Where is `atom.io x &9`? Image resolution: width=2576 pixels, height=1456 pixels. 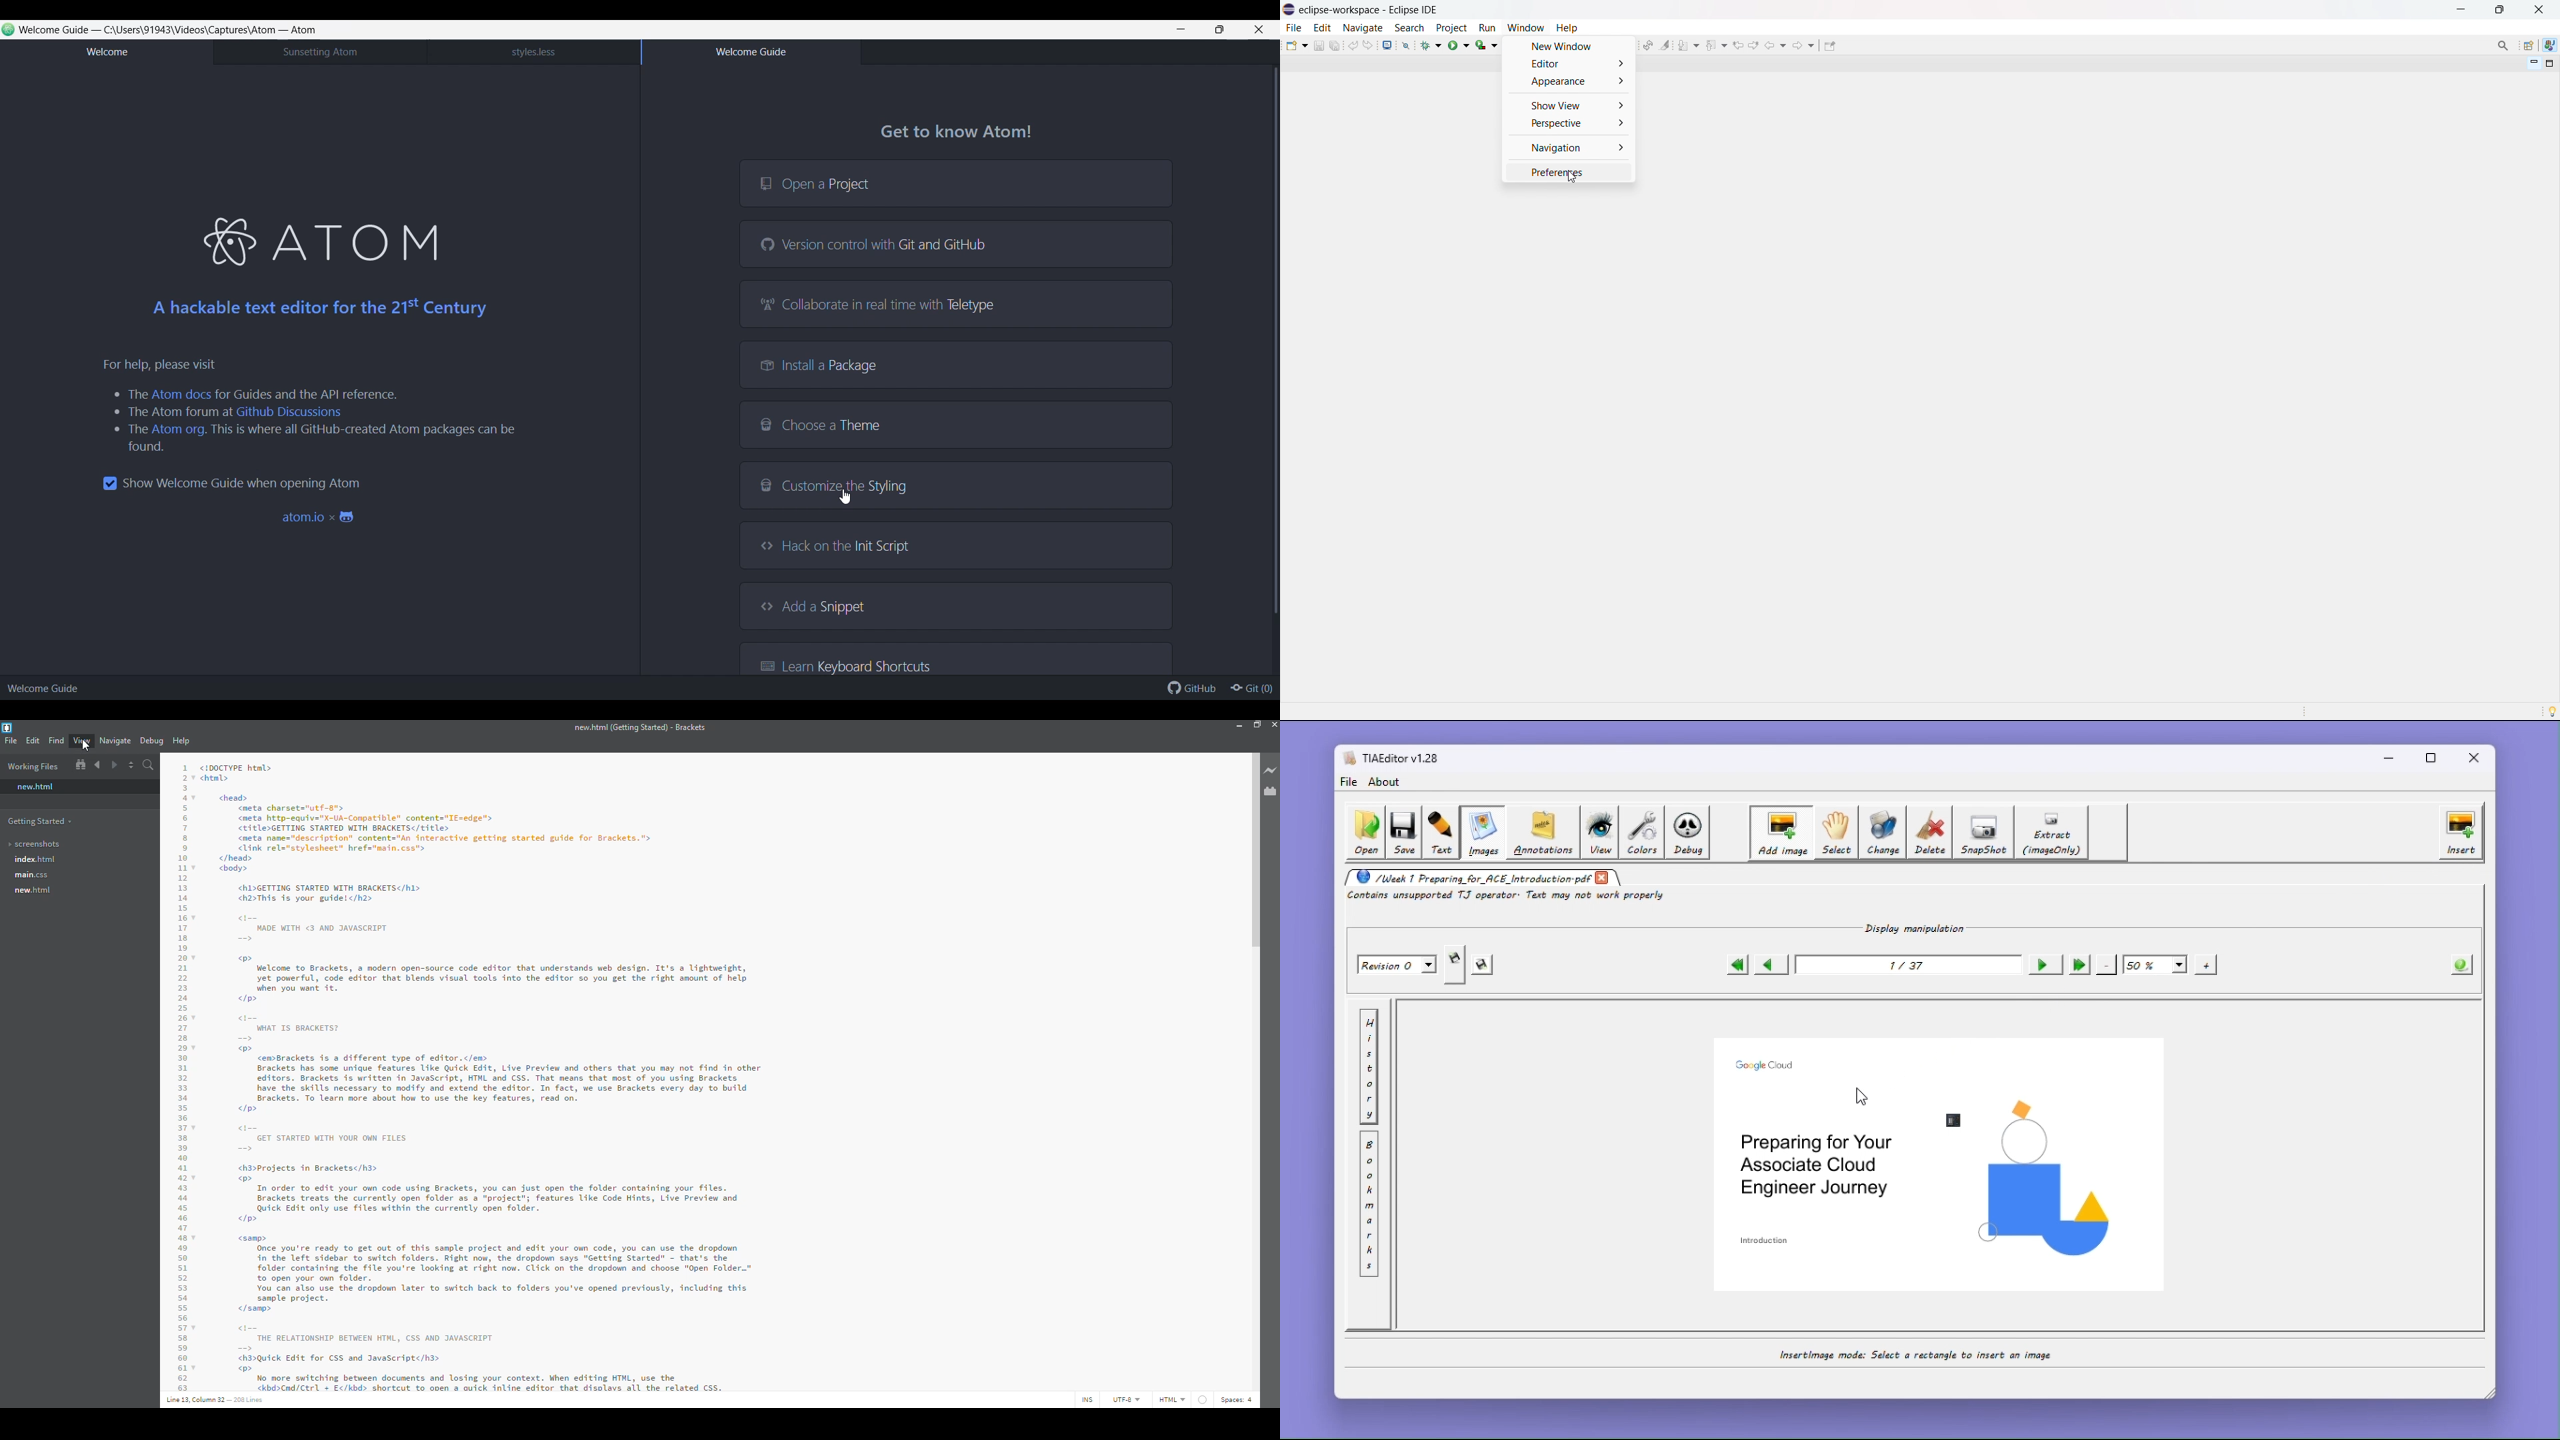 atom.io x &9 is located at coordinates (325, 520).